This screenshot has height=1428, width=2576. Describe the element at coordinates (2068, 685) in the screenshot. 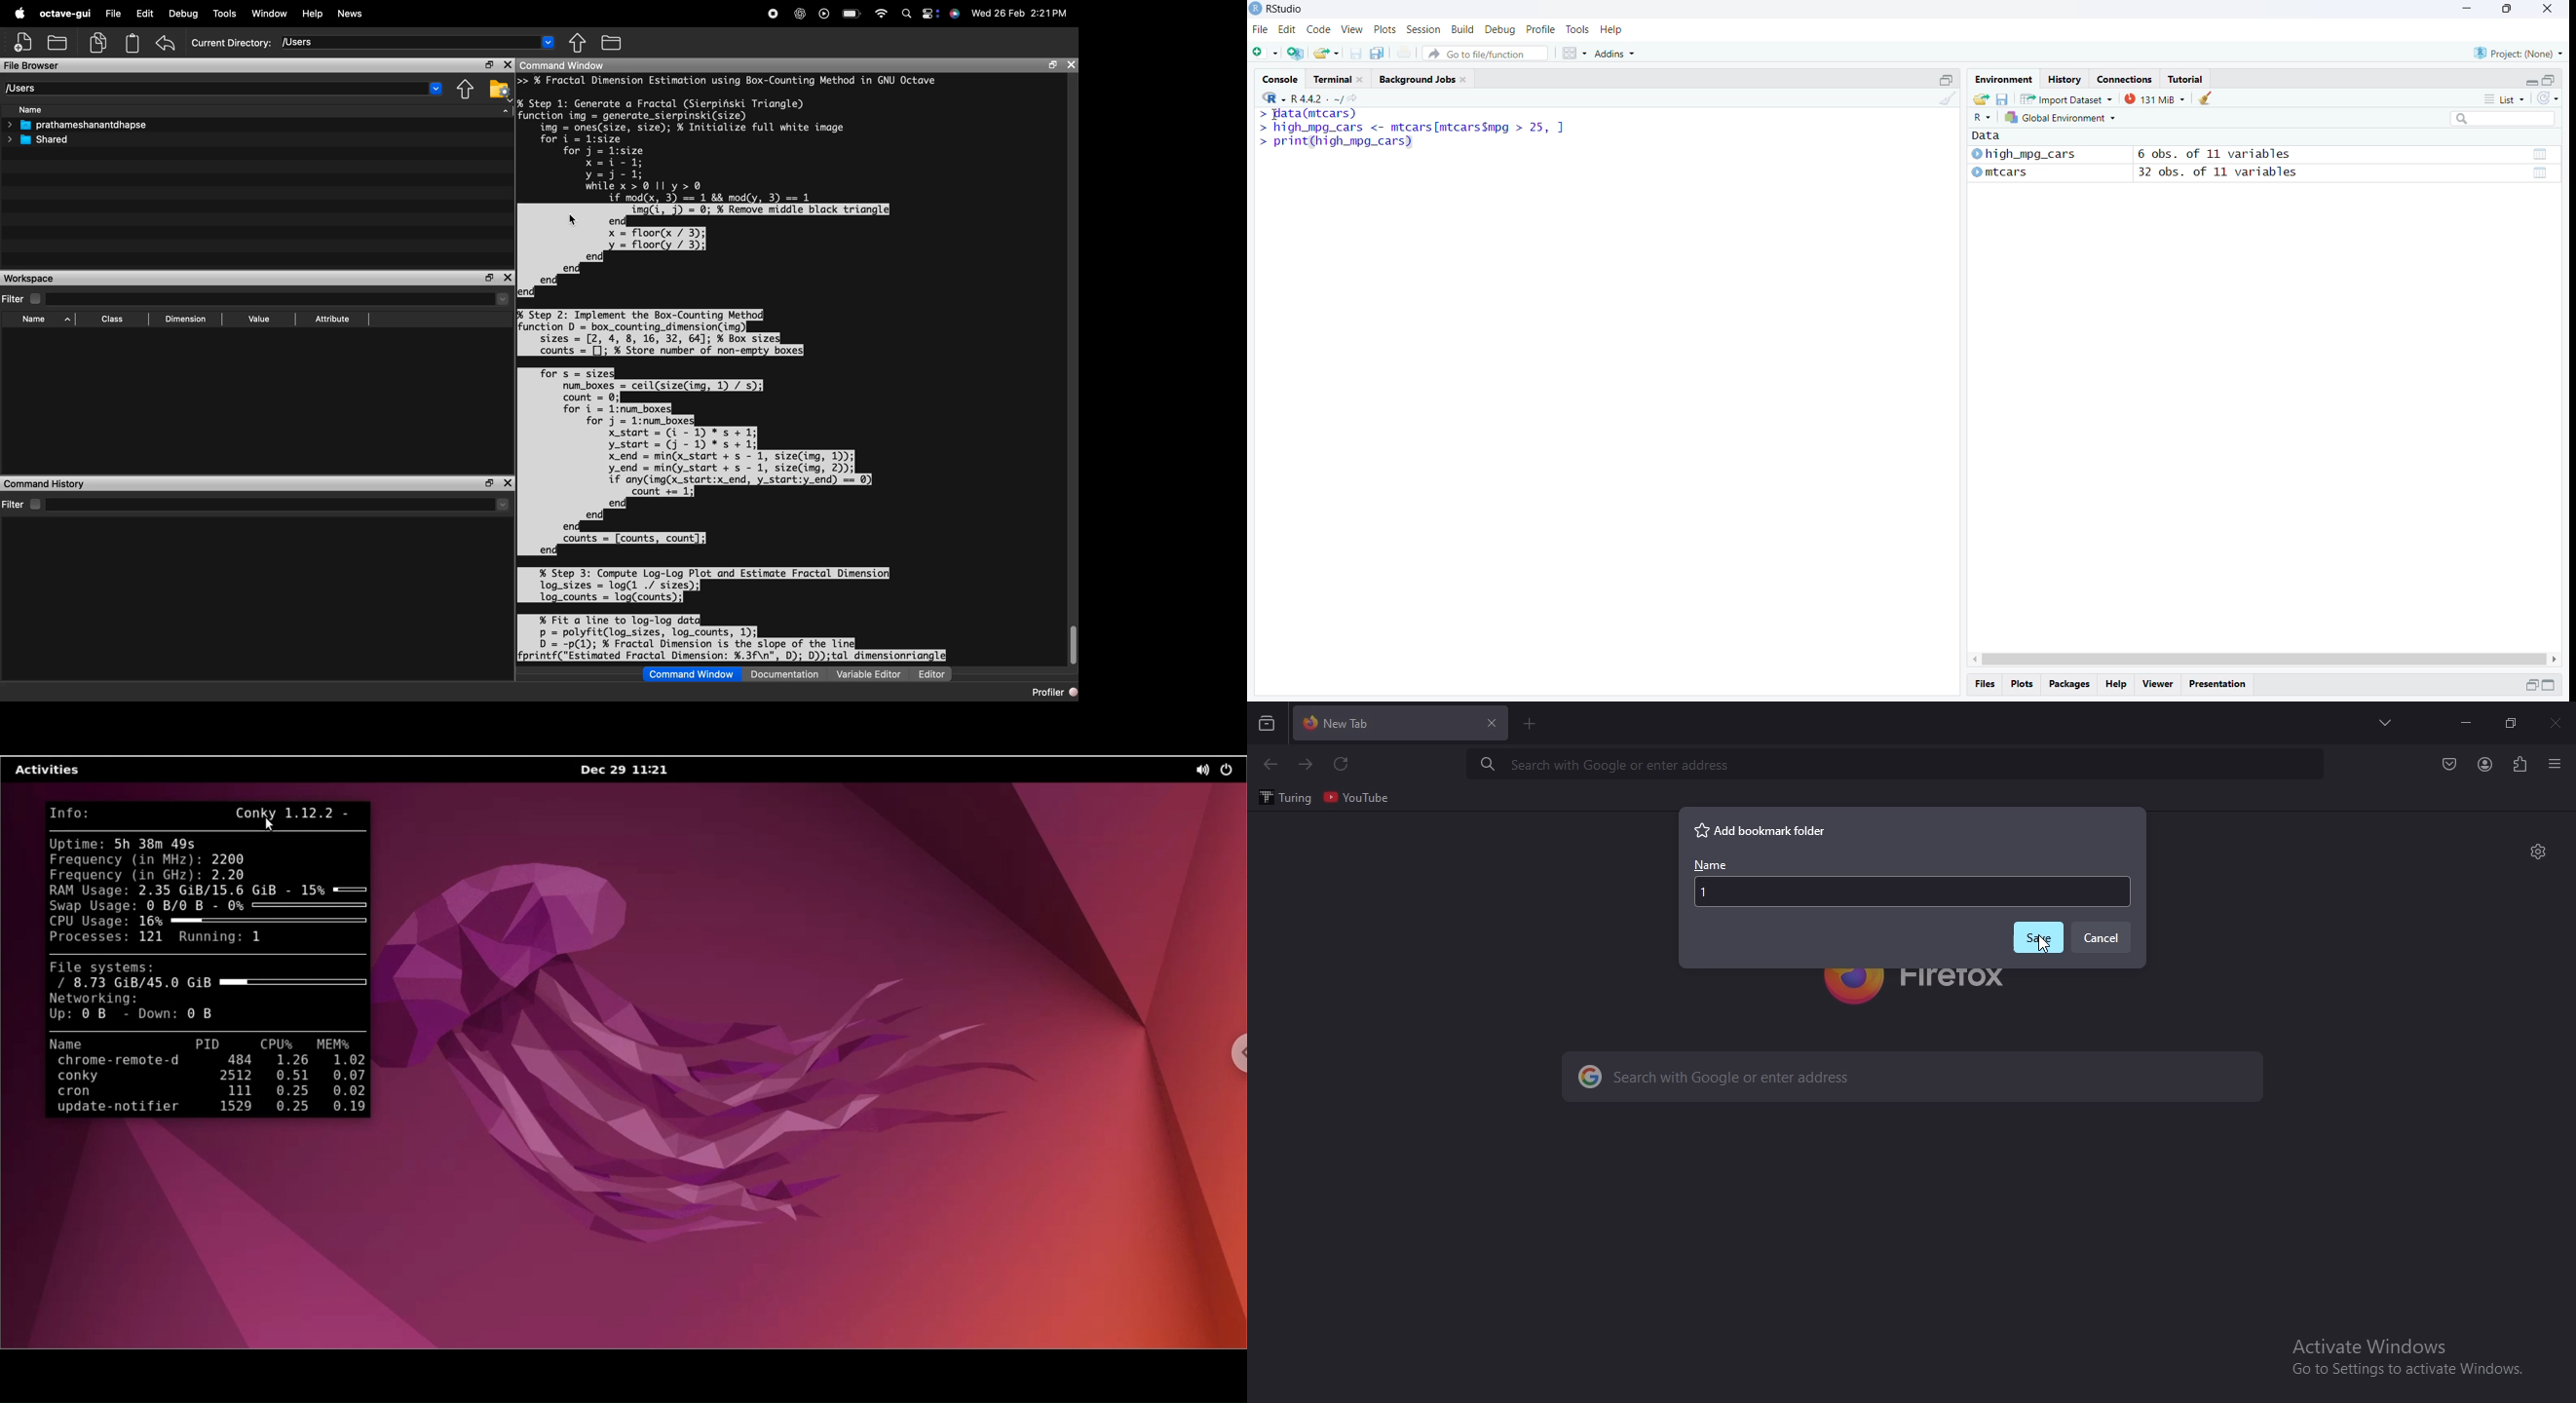

I see `packages` at that location.